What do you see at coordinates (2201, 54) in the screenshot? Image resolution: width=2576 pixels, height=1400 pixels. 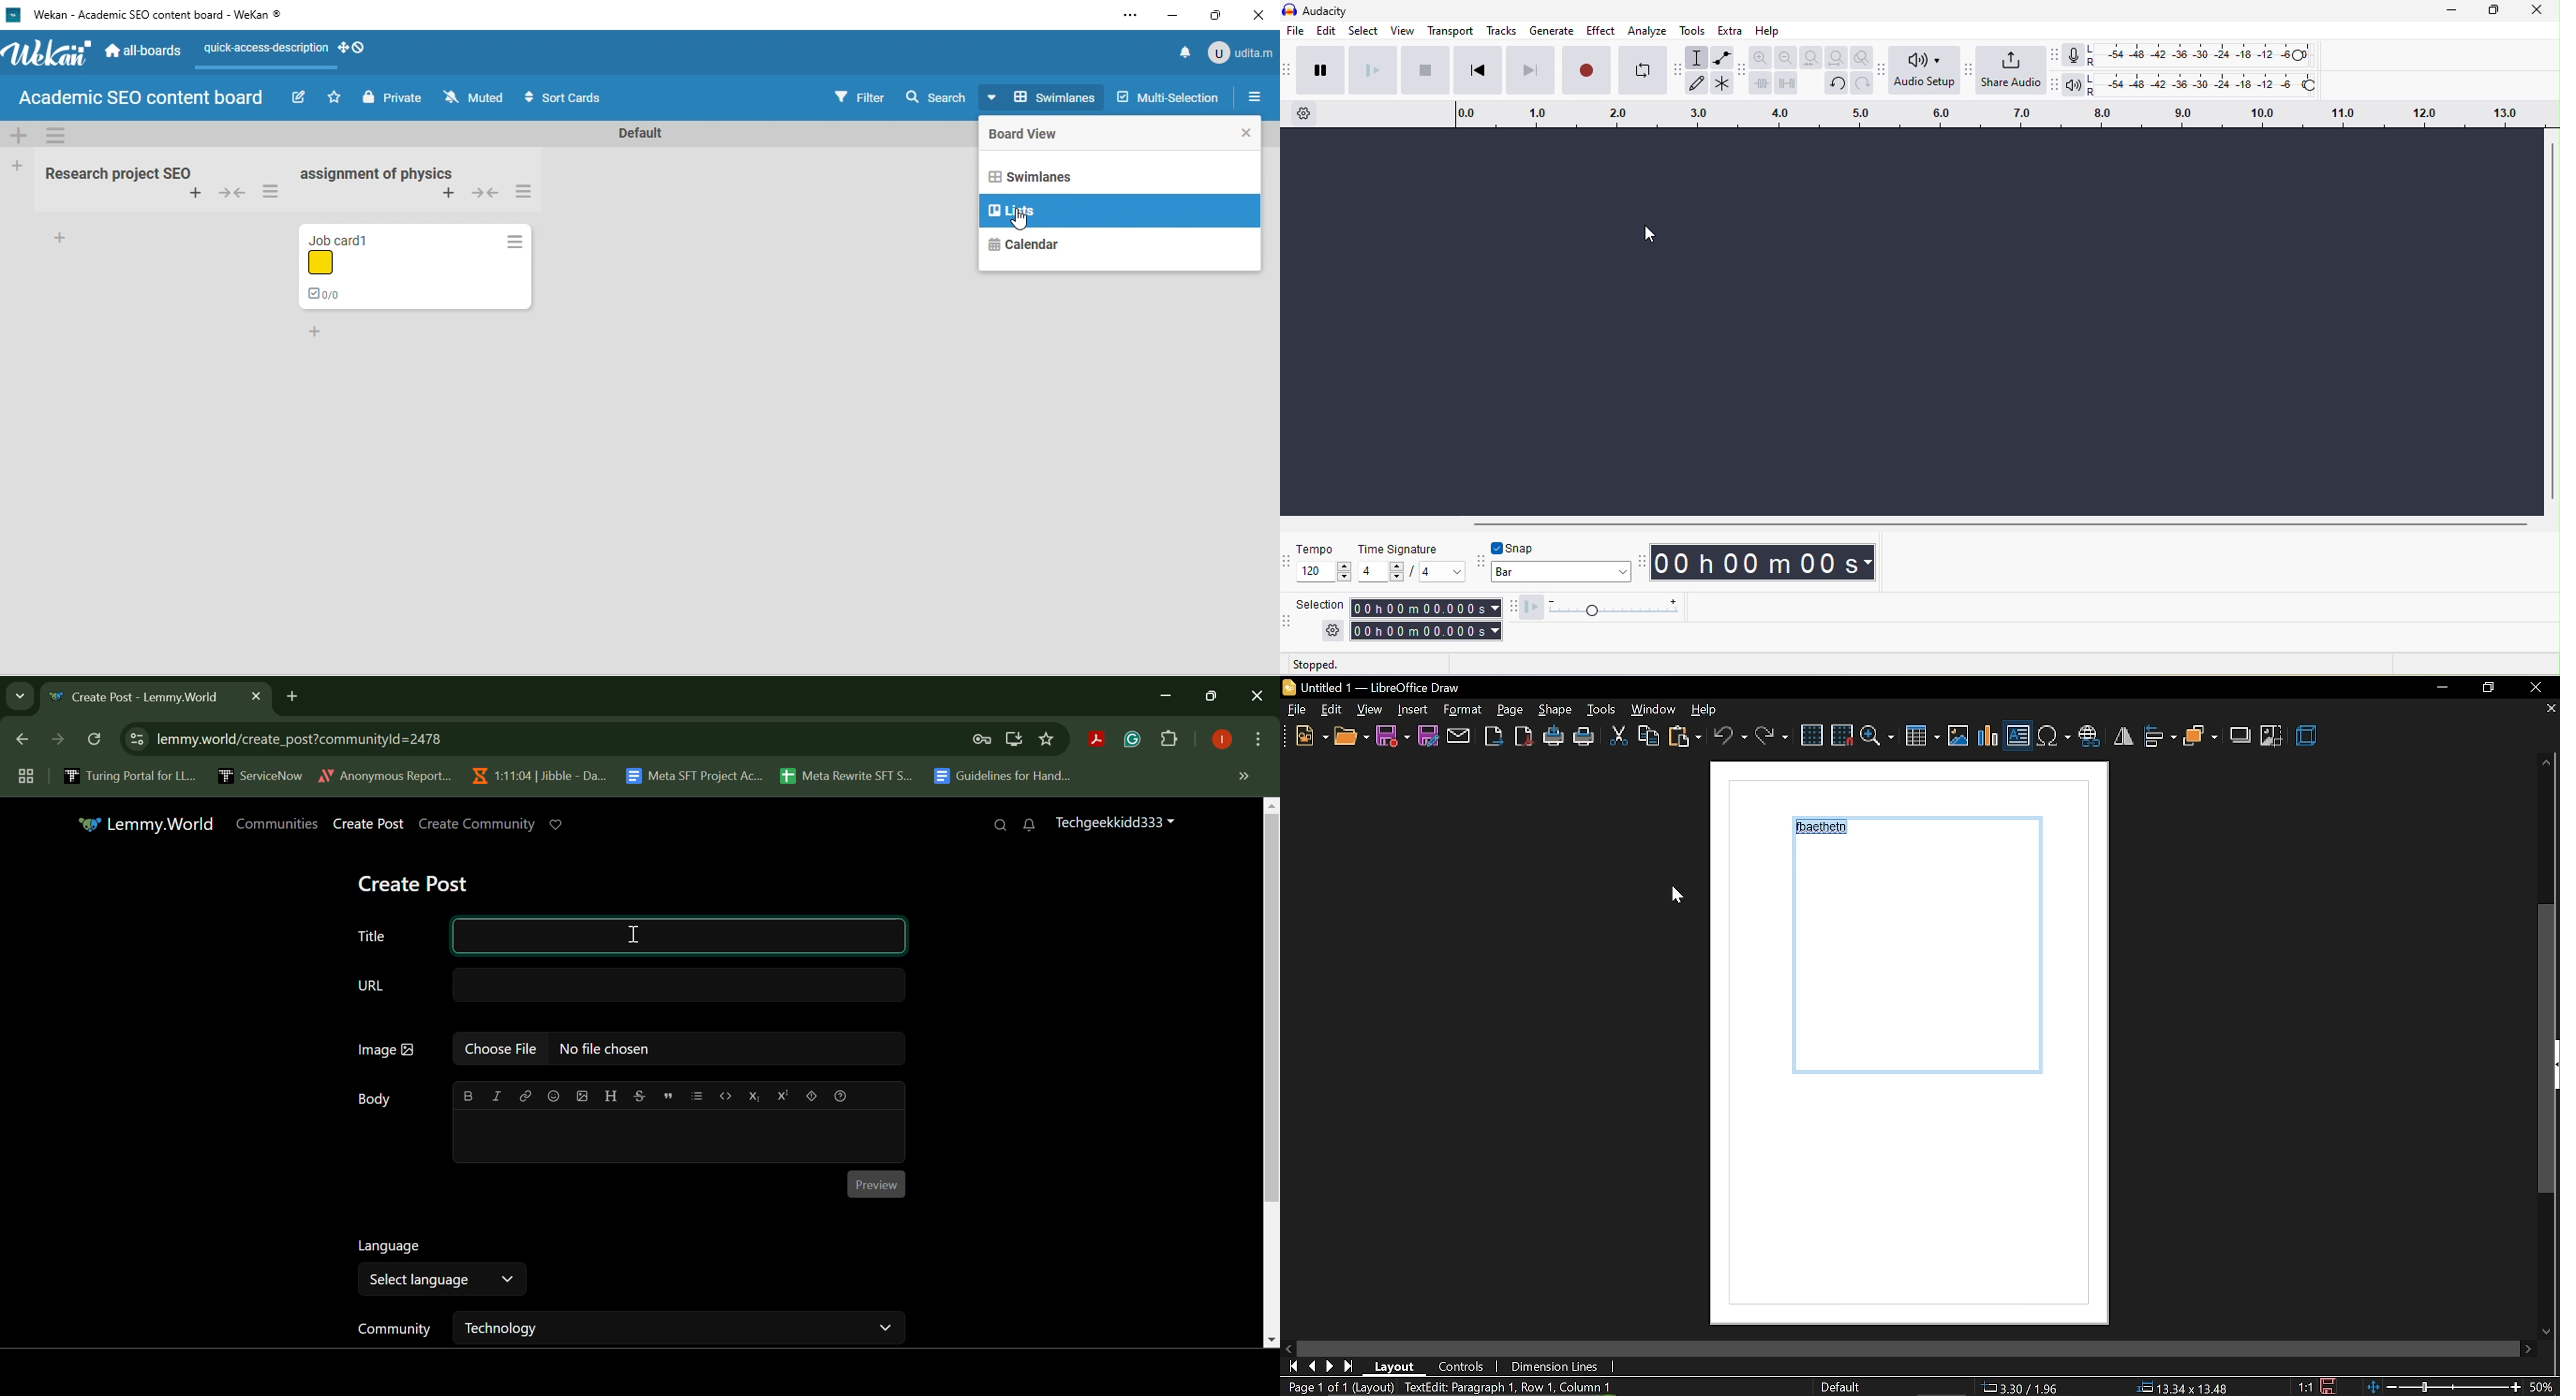 I see `recoding level` at bounding box center [2201, 54].